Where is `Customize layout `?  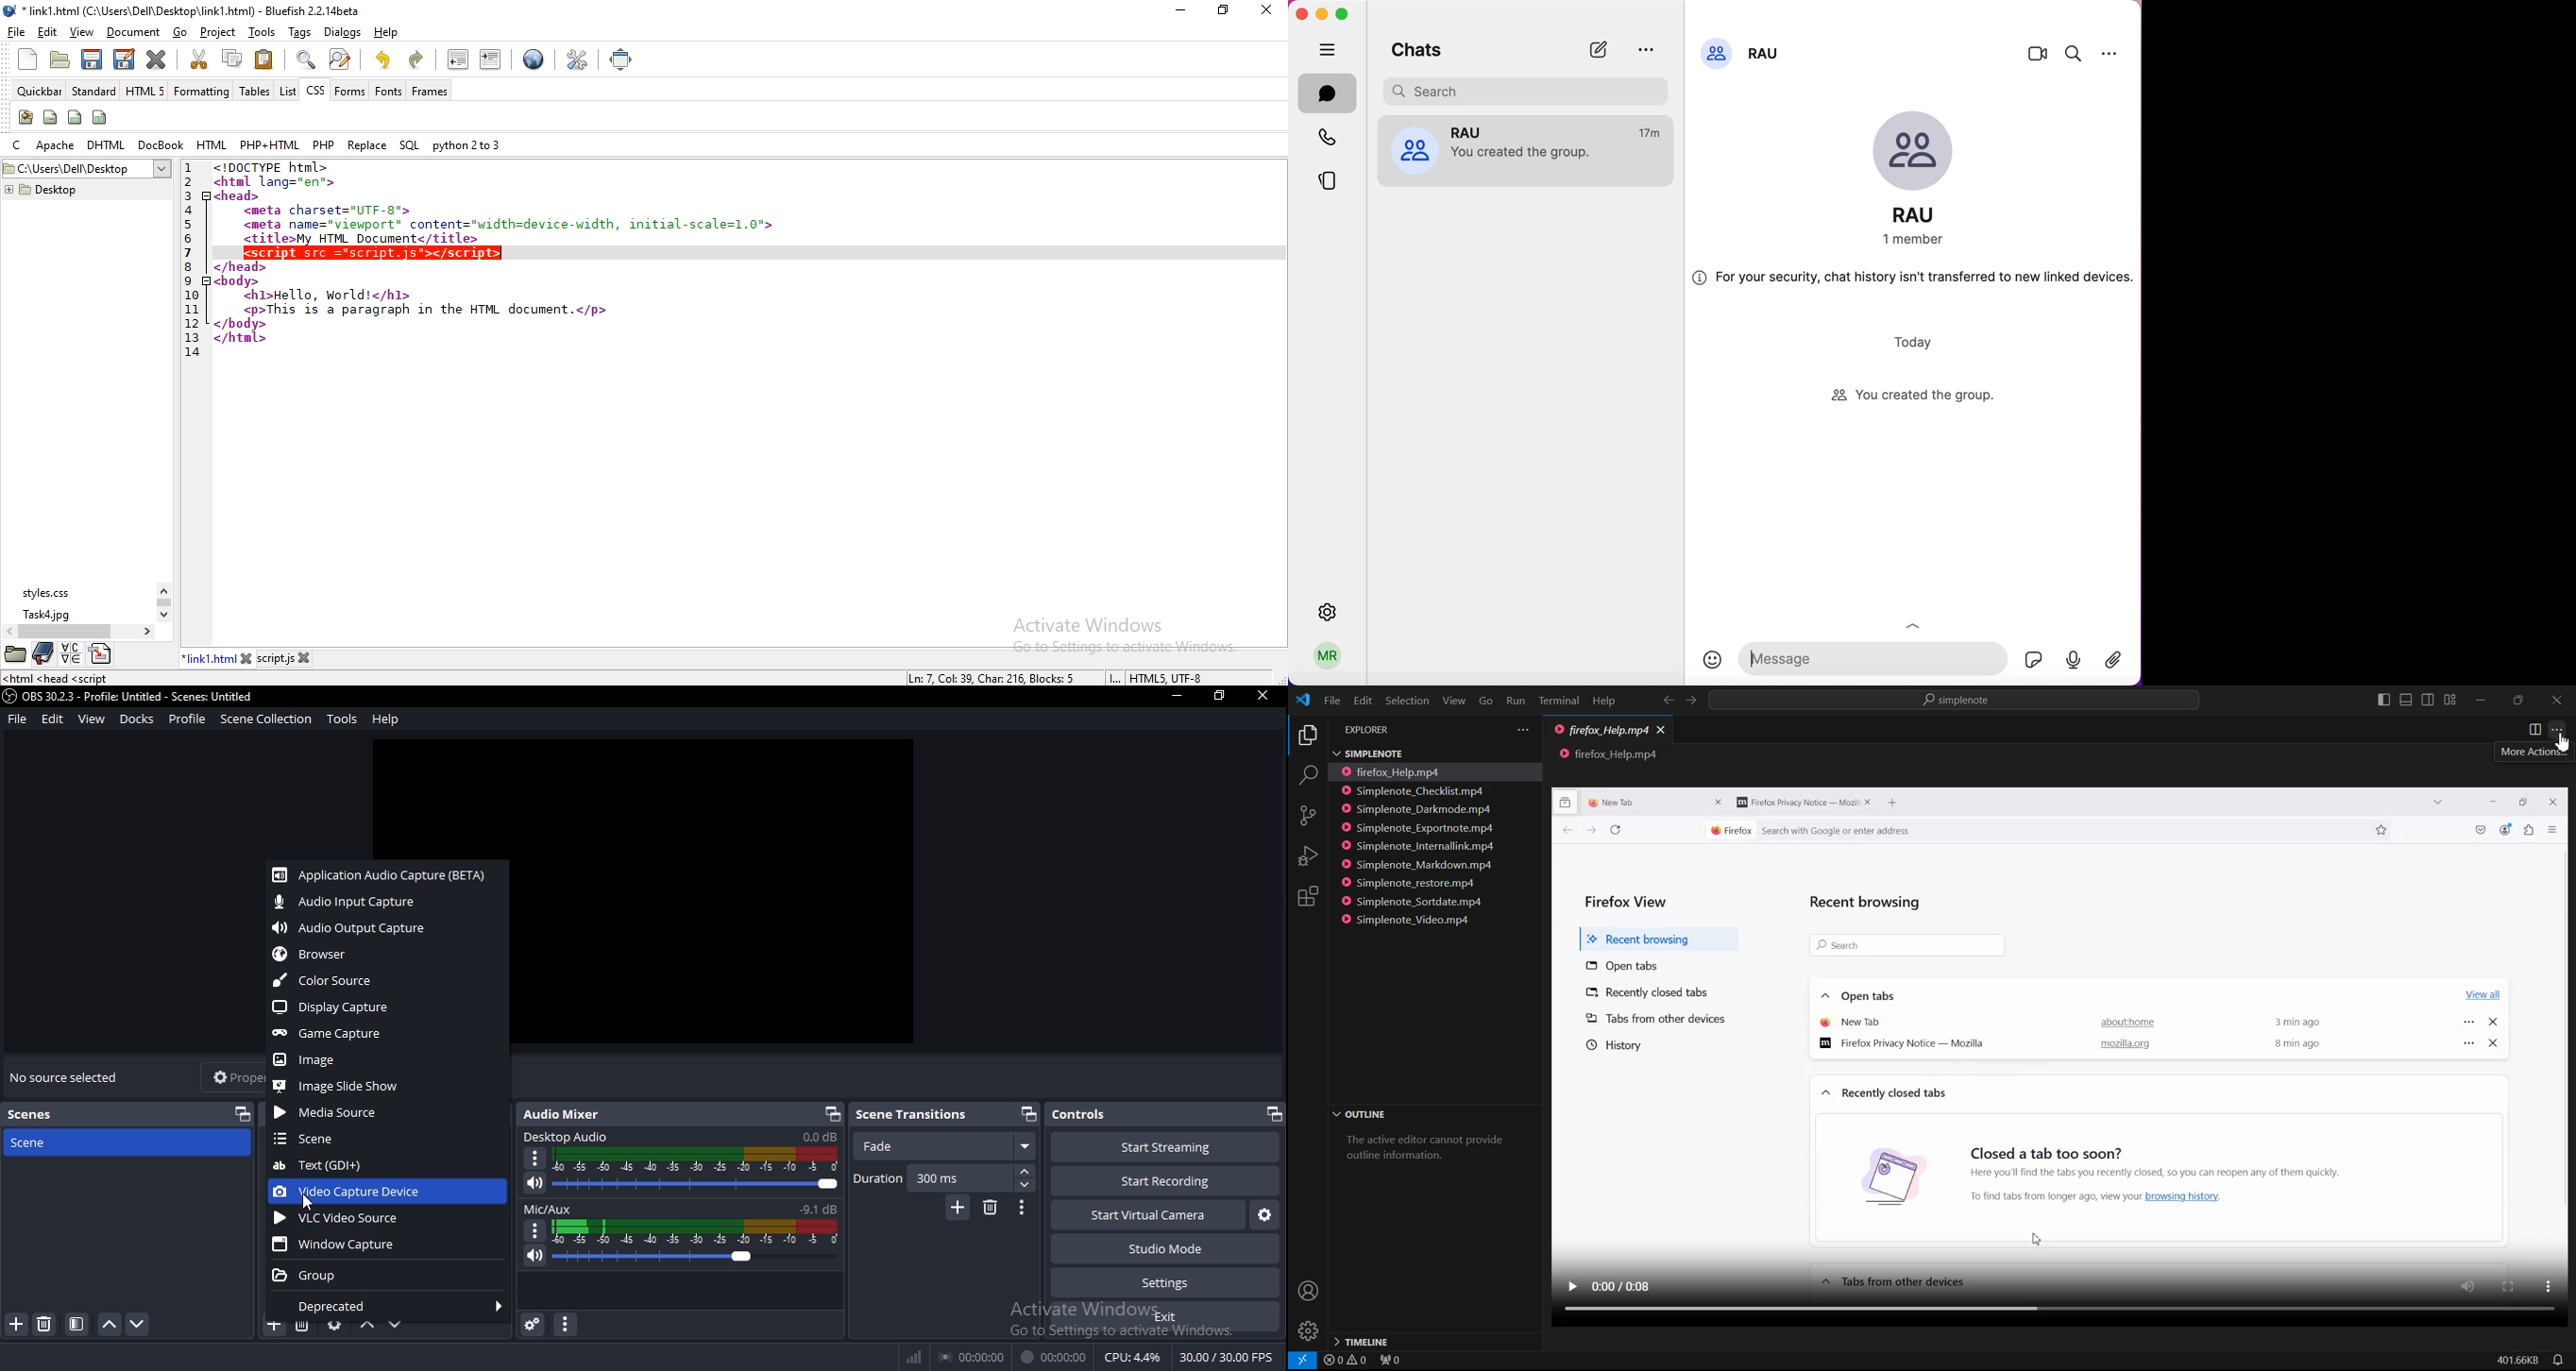
Customize layout  is located at coordinates (2449, 700).